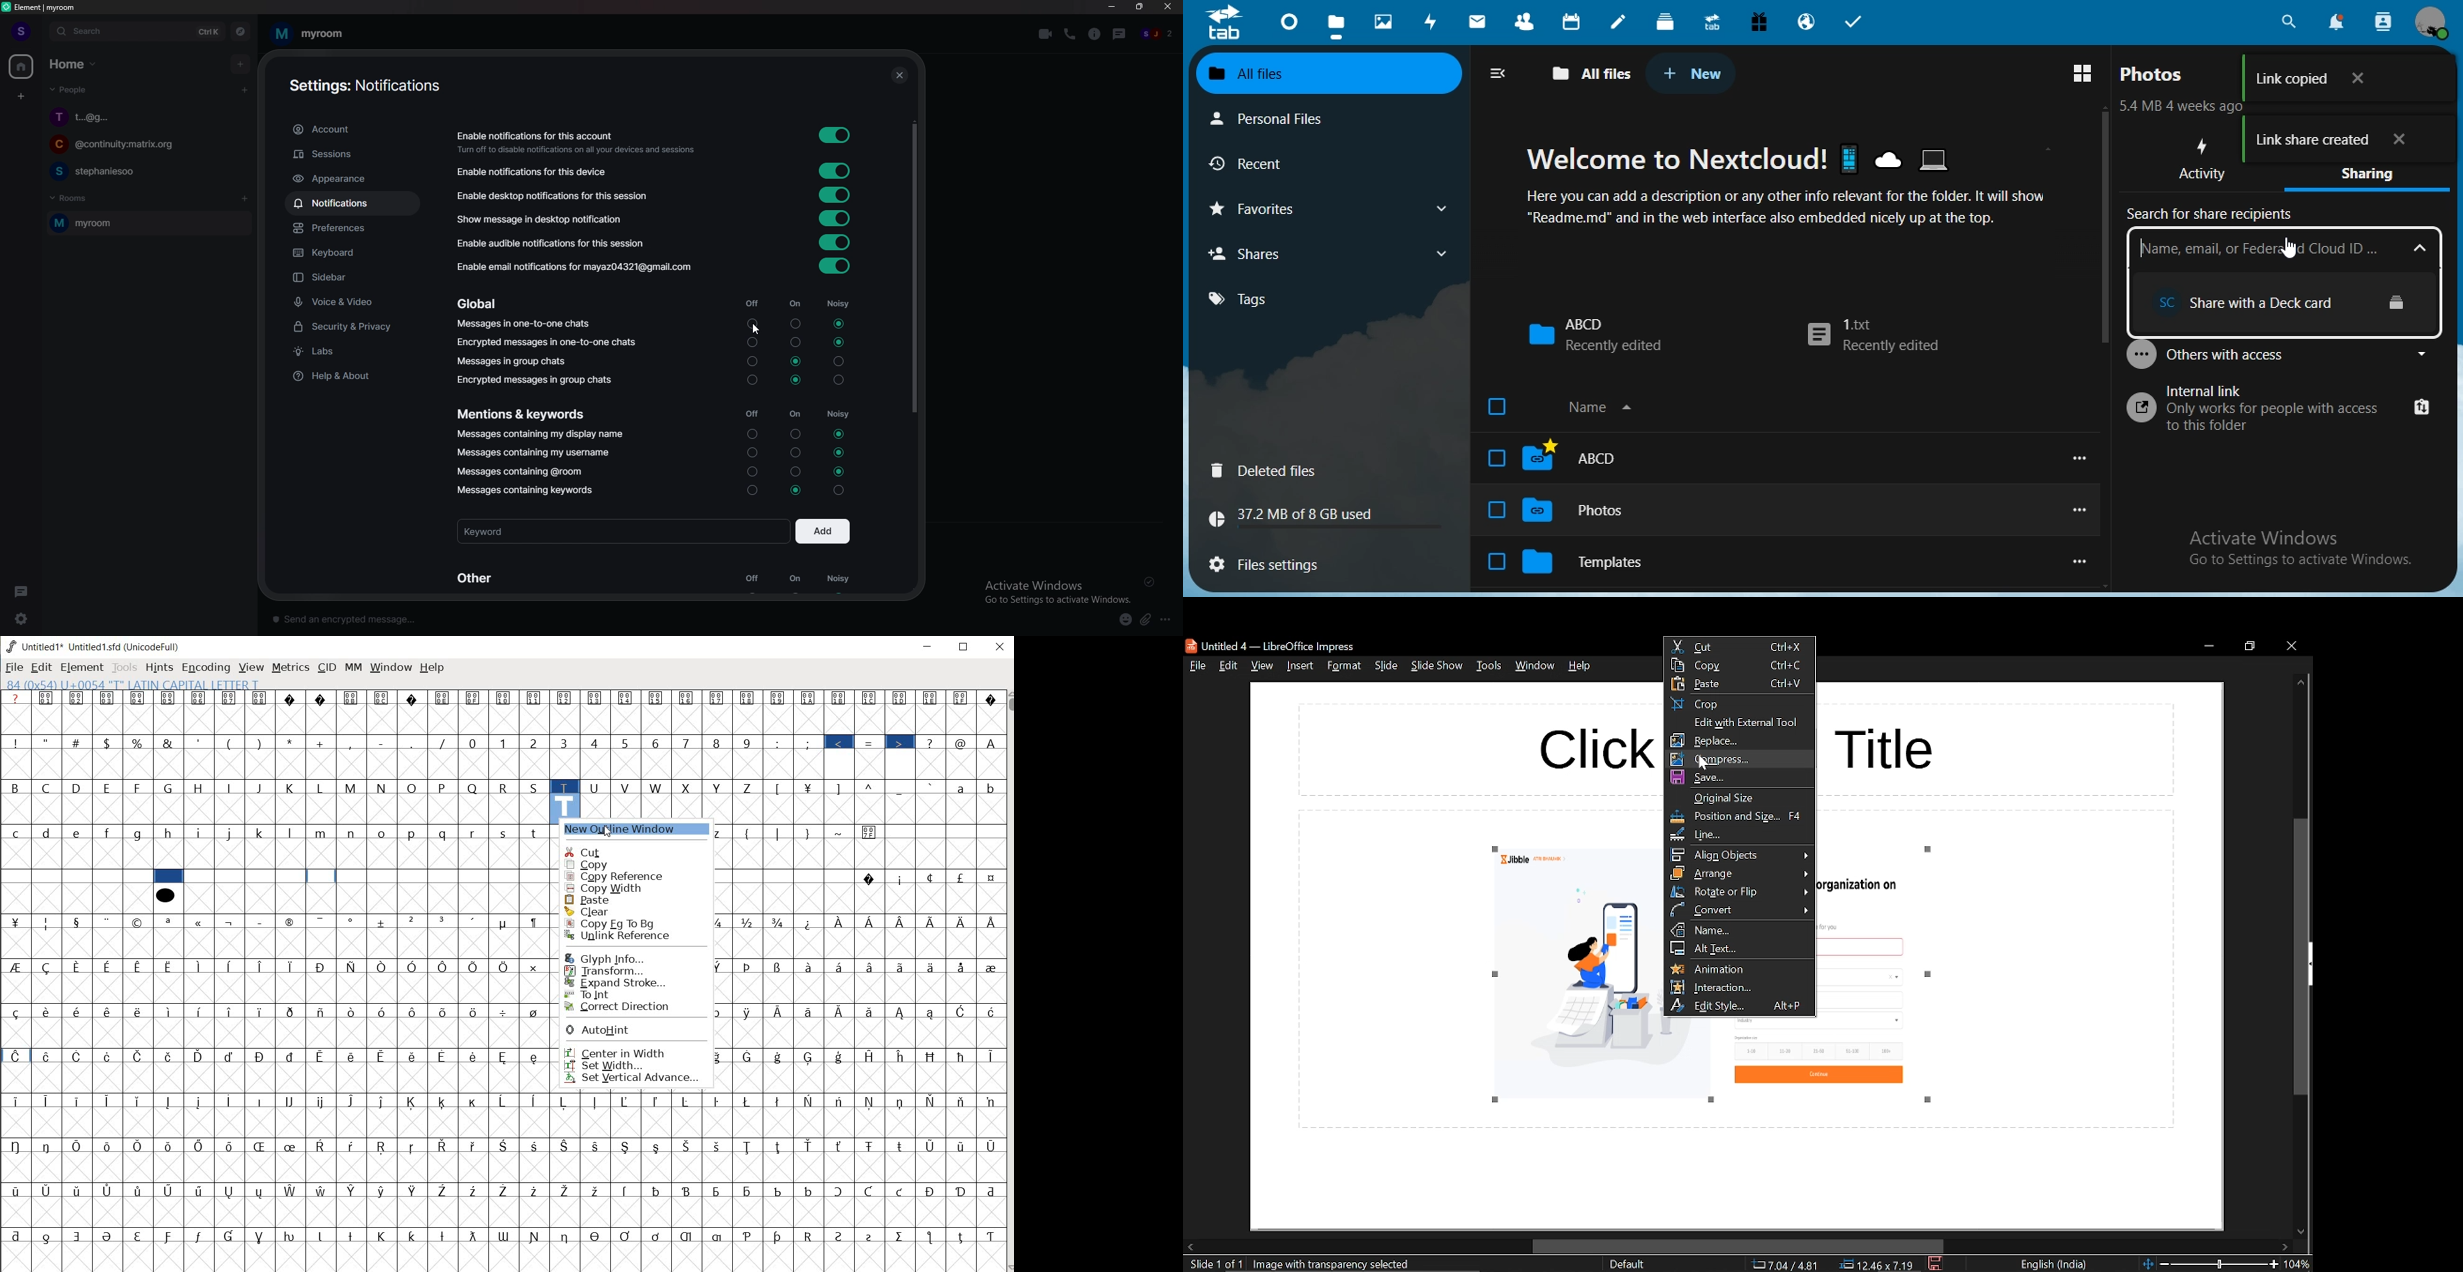 Image resolution: width=2464 pixels, height=1288 pixels. I want to click on voice and video, so click(365, 301).